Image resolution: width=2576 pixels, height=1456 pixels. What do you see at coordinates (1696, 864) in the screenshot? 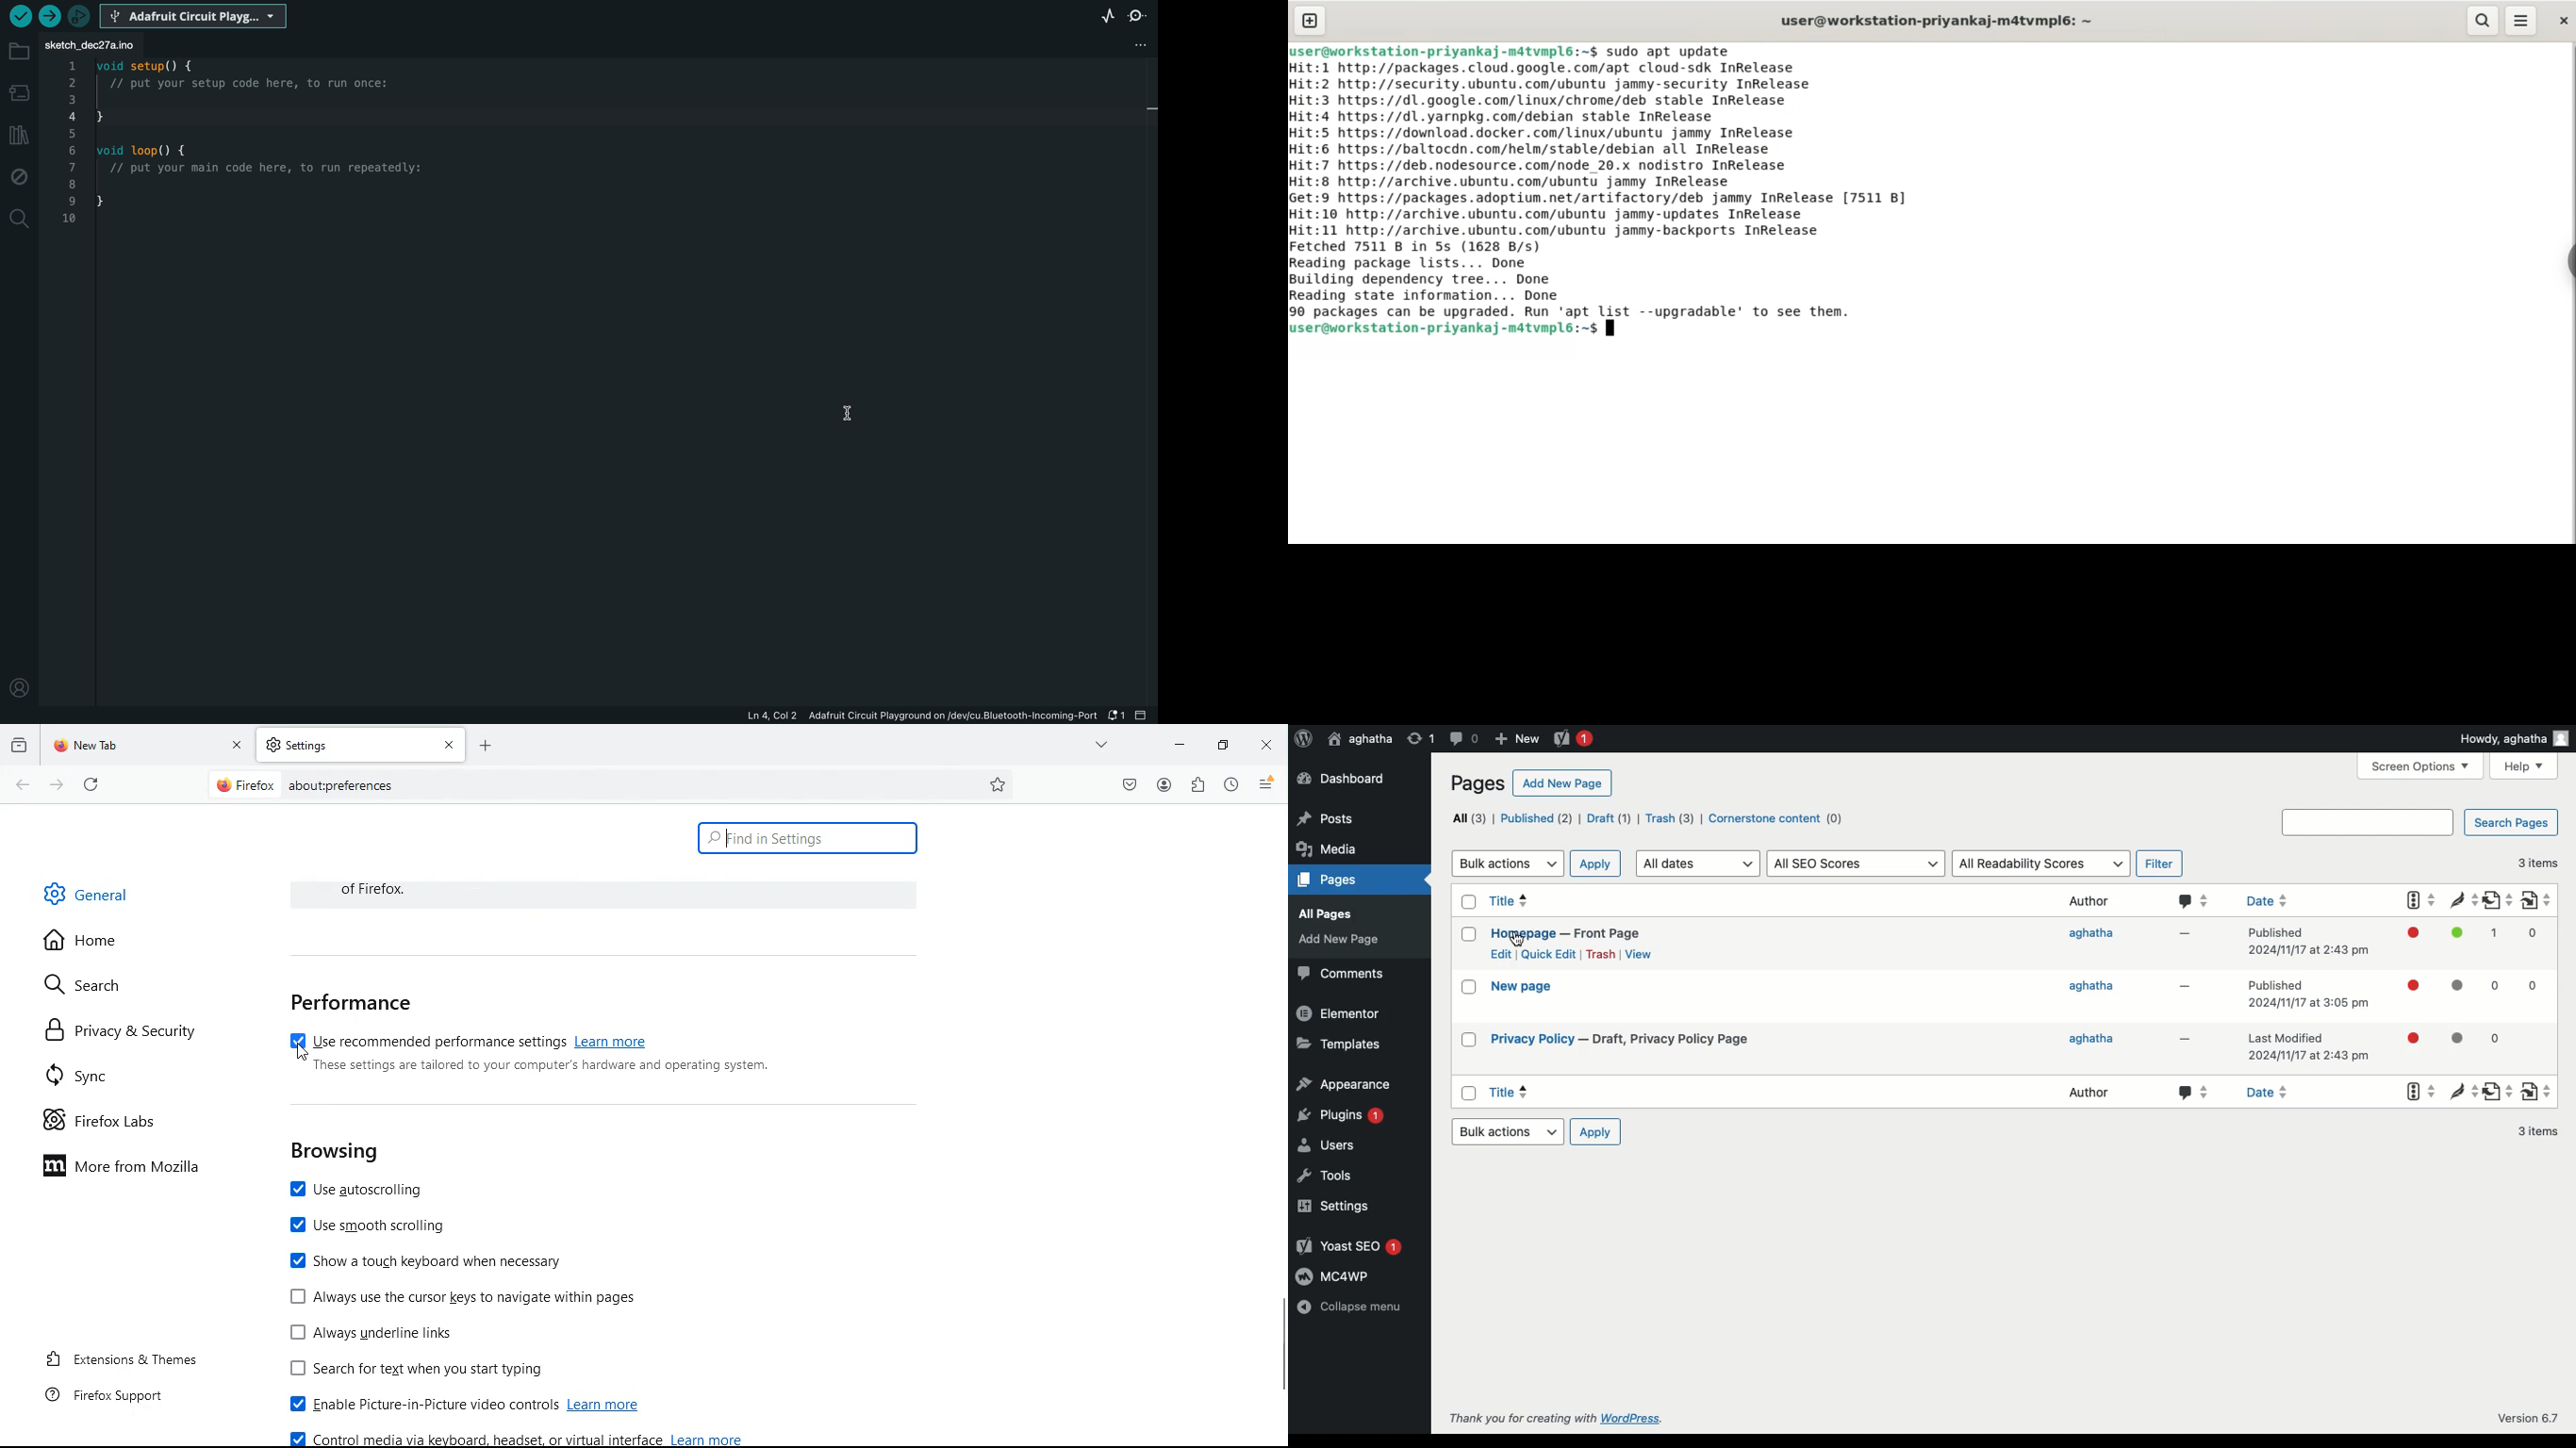
I see `All dates` at bounding box center [1696, 864].